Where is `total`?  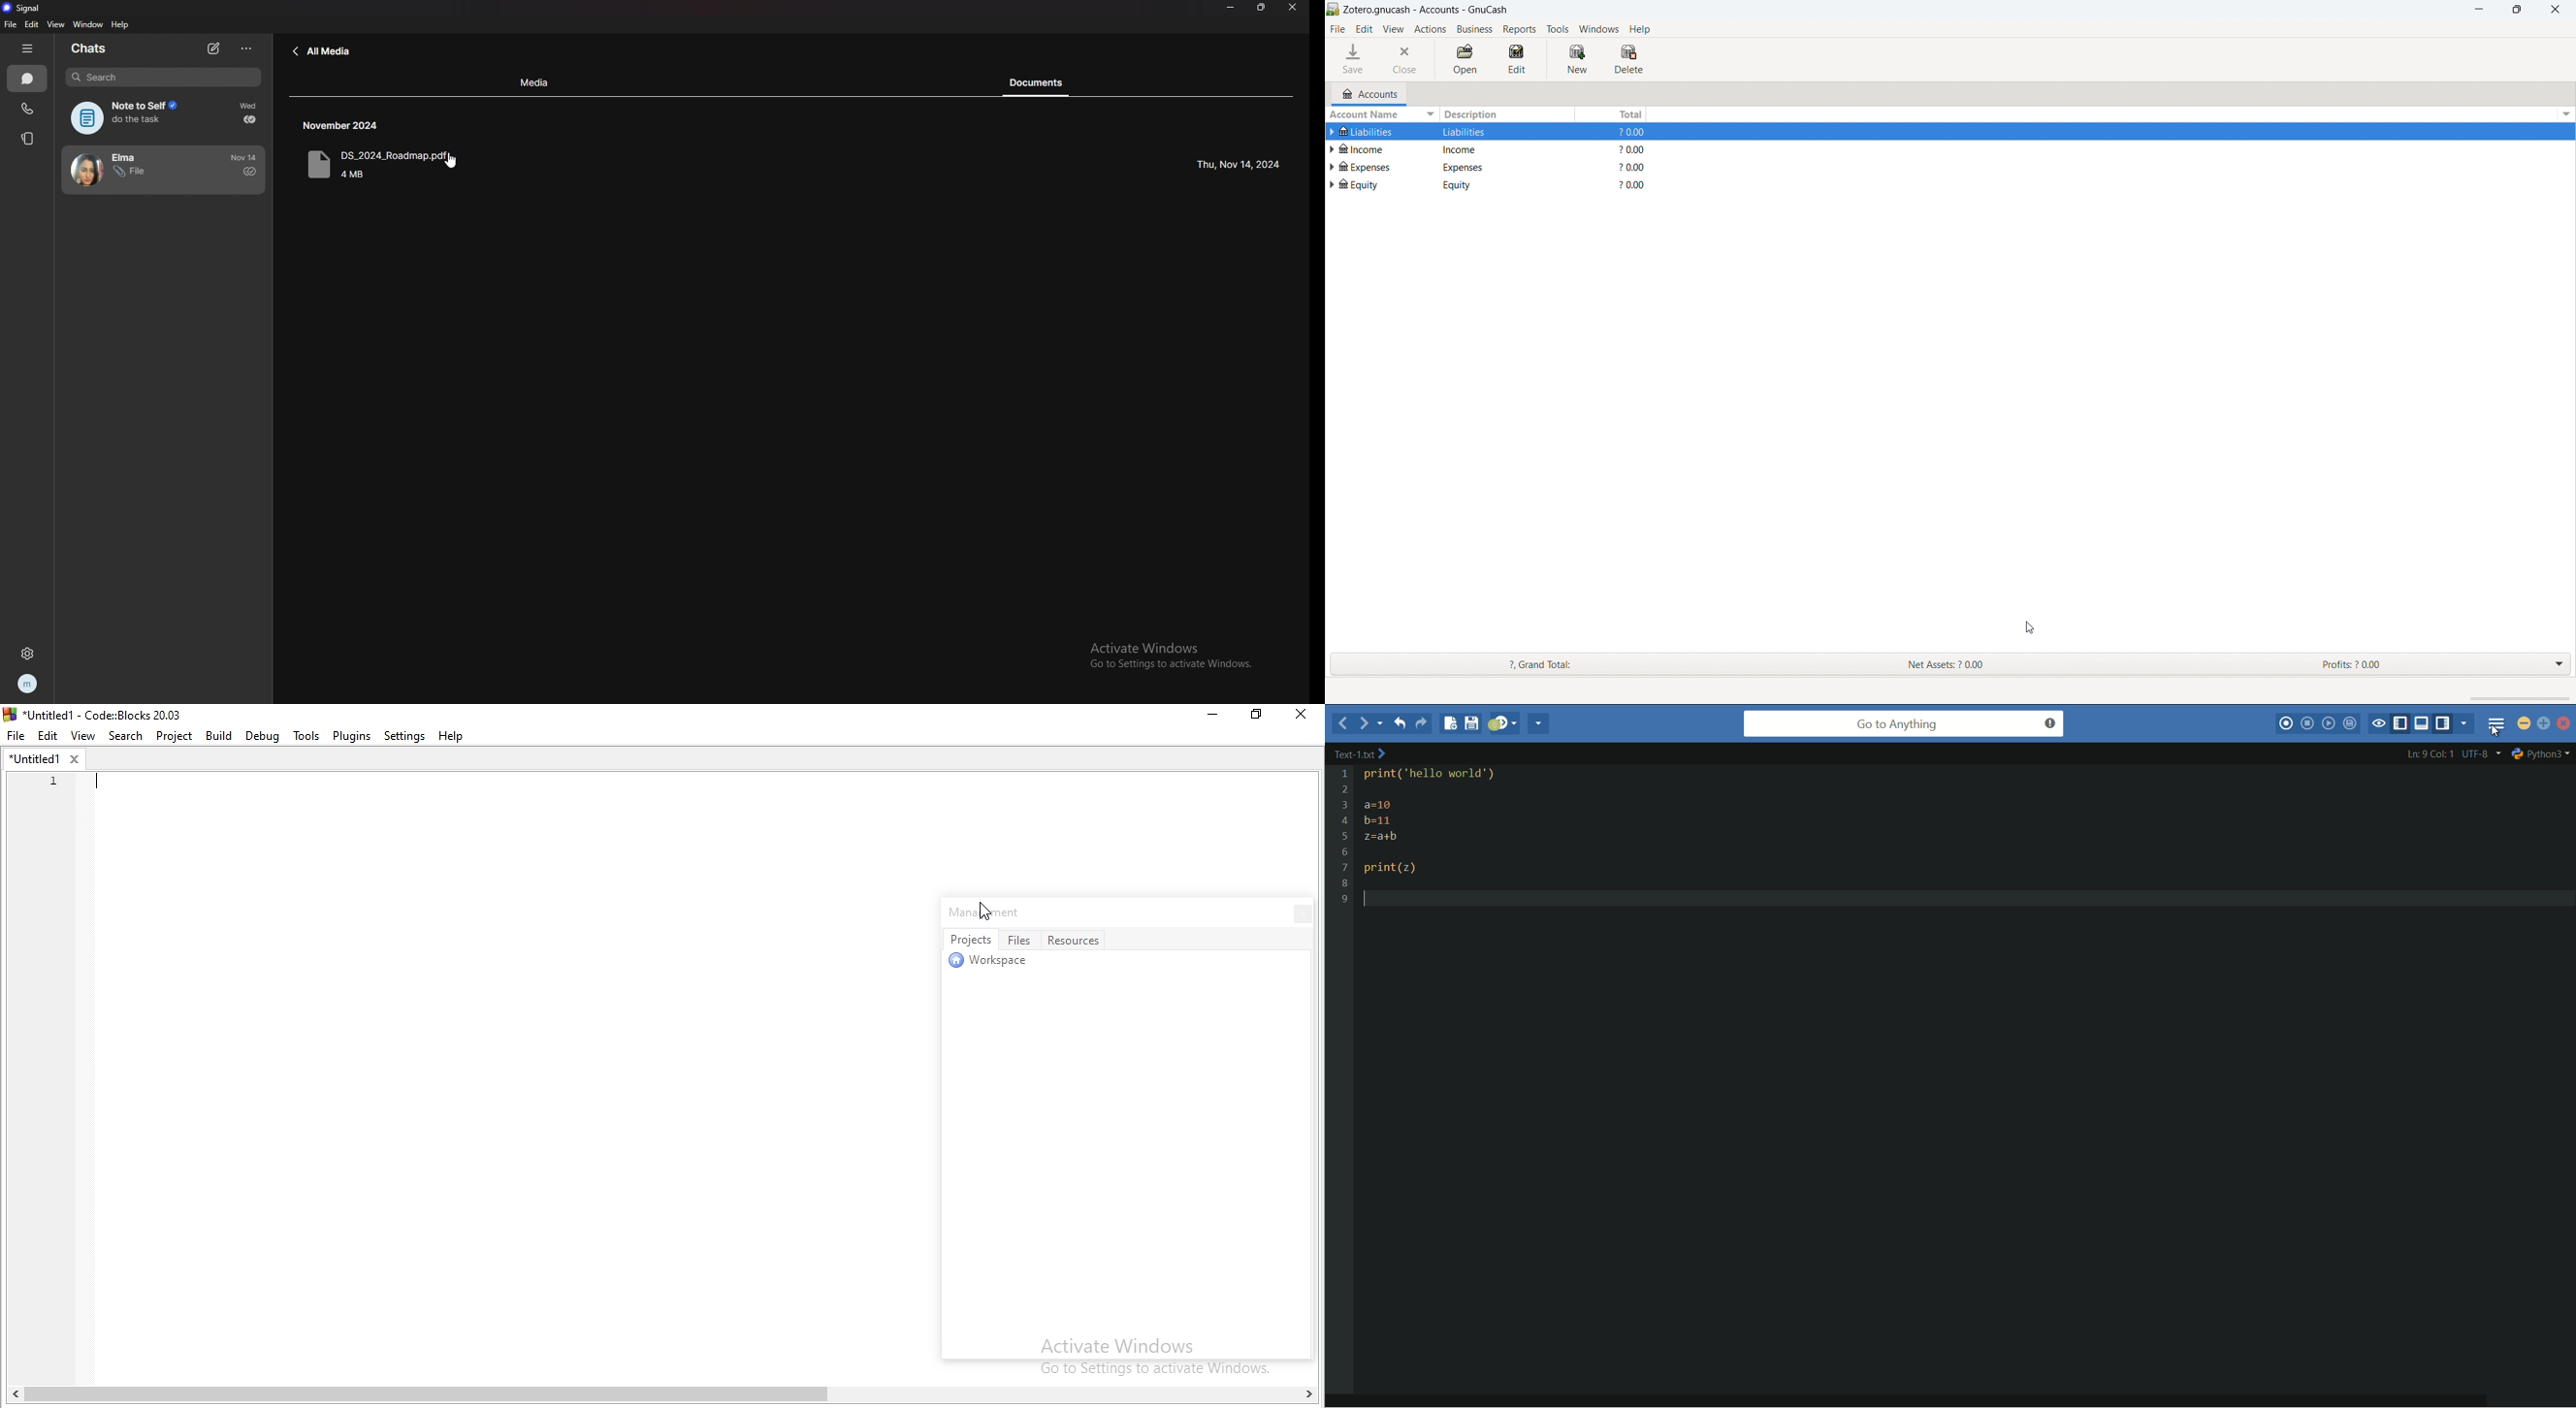
total is located at coordinates (1613, 113).